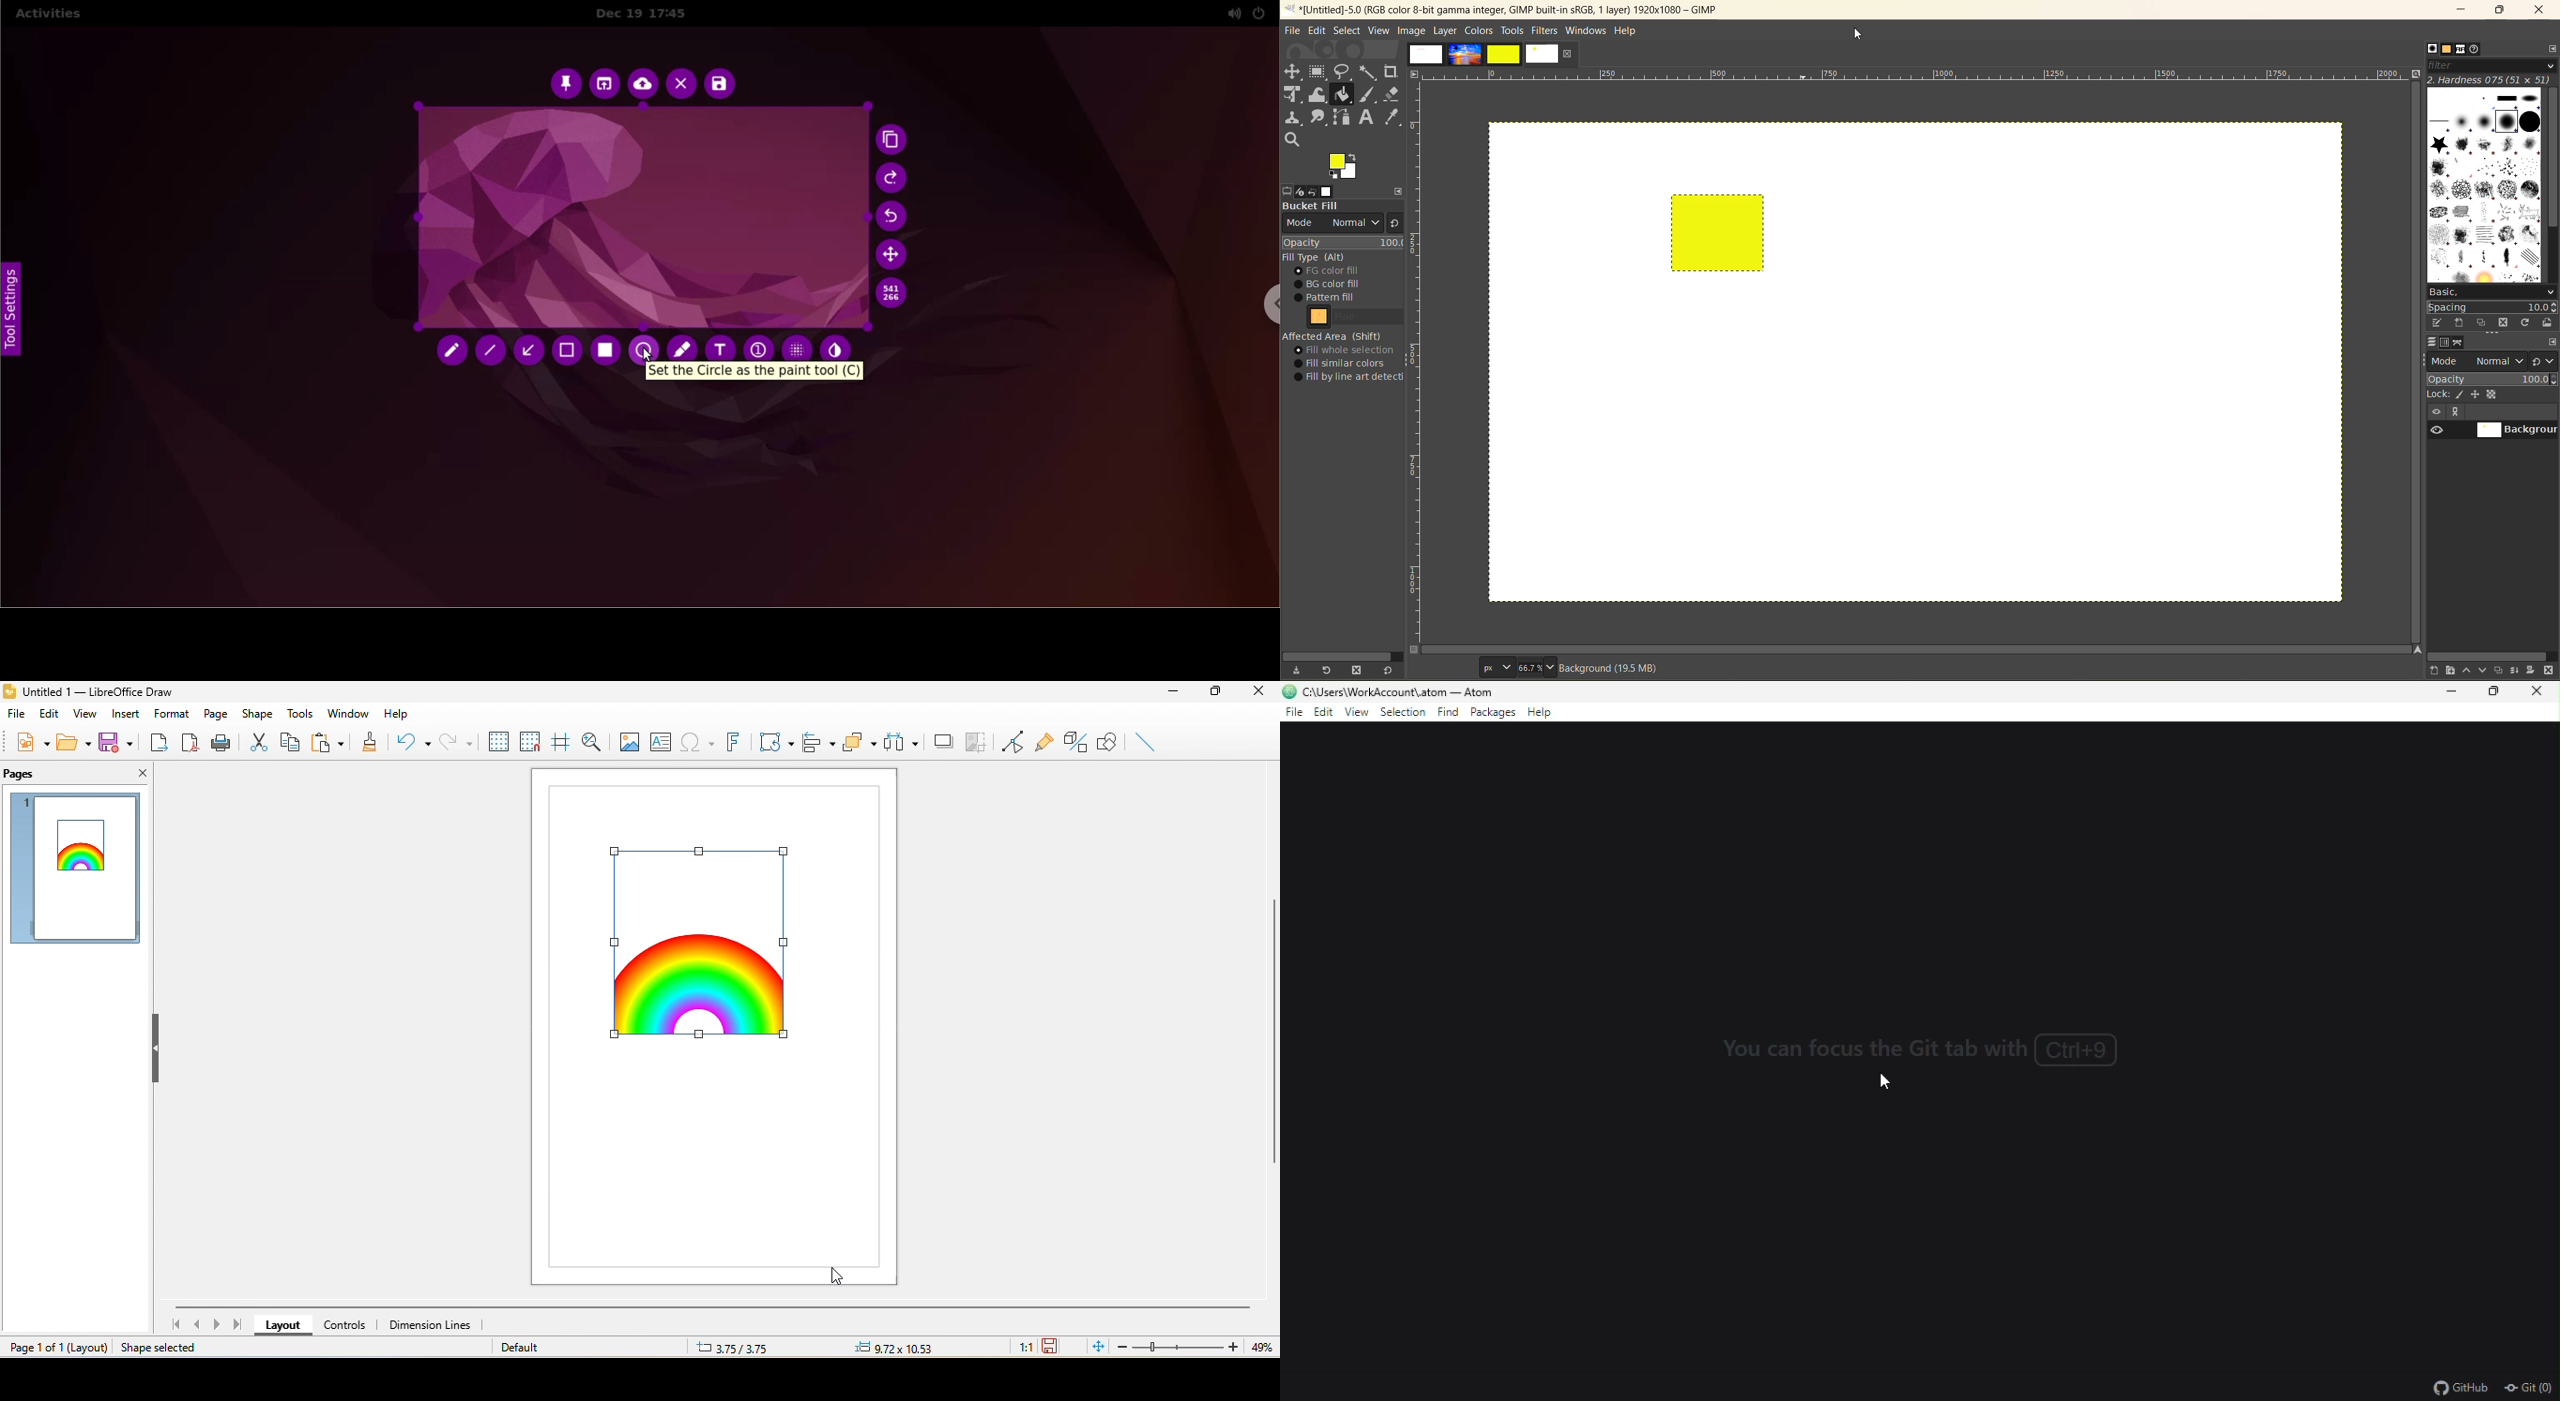 Image resolution: width=2576 pixels, height=1428 pixels. What do you see at coordinates (2453, 671) in the screenshot?
I see `create a new layer group` at bounding box center [2453, 671].